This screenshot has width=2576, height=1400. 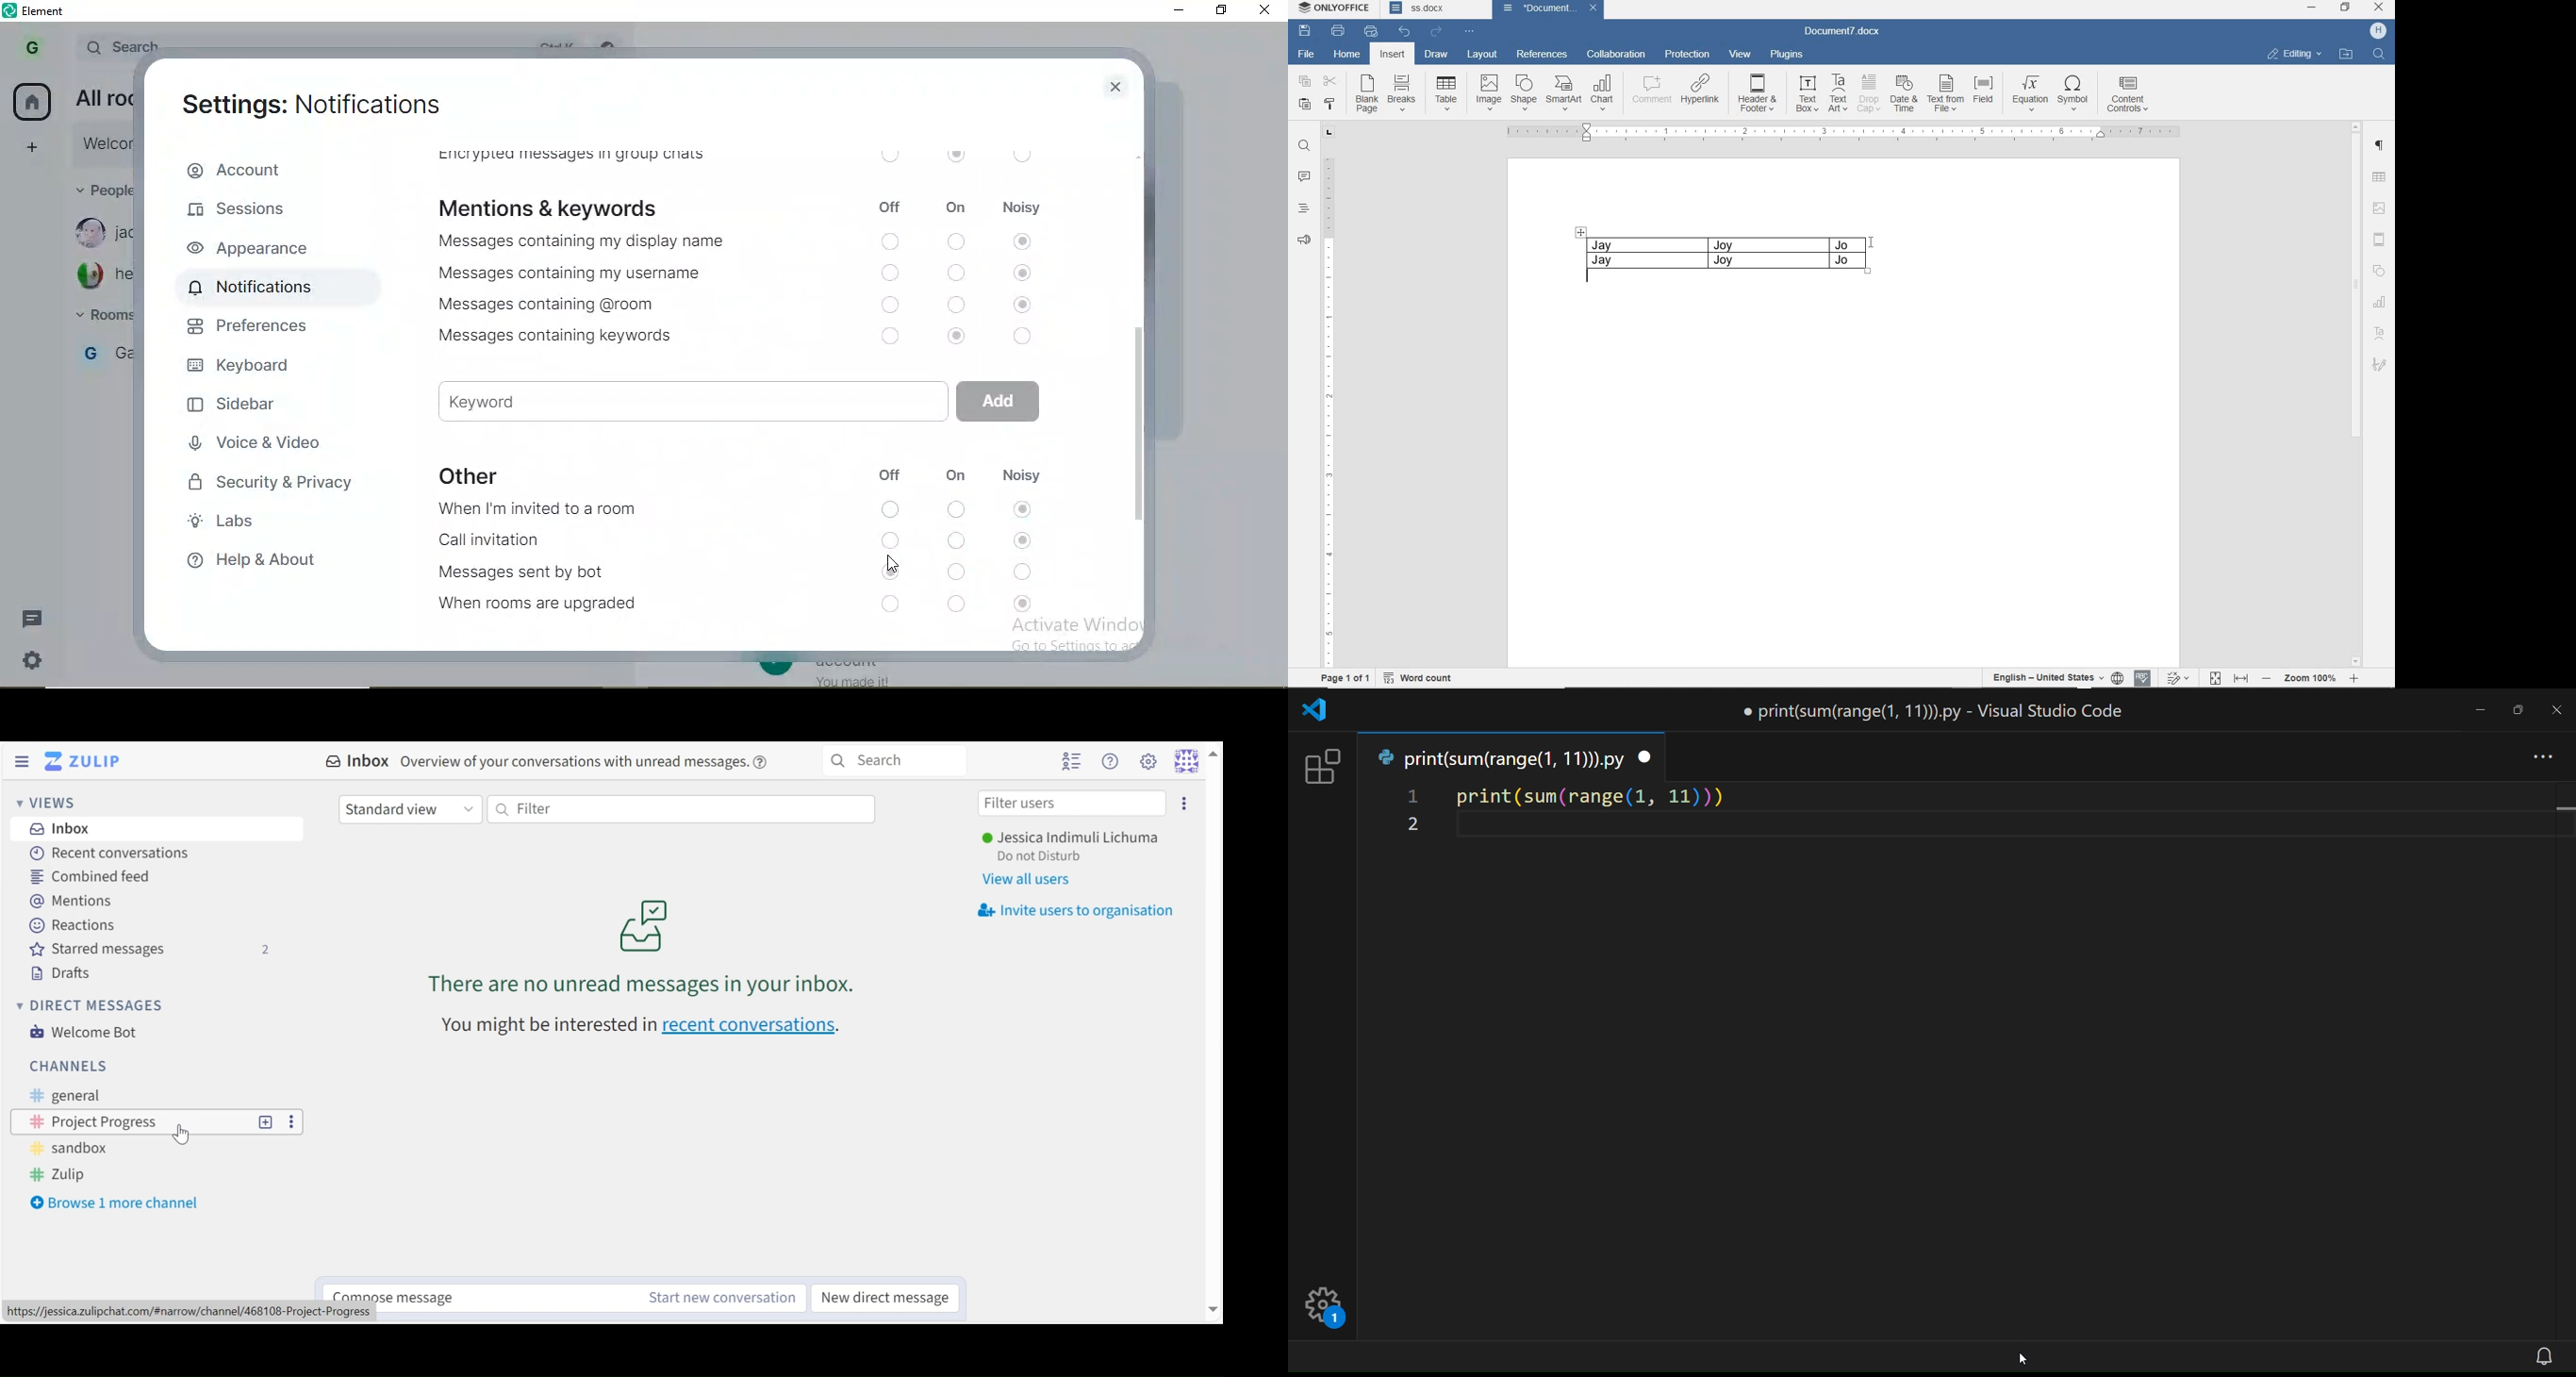 I want to click on Filter by text, so click(x=681, y=810).